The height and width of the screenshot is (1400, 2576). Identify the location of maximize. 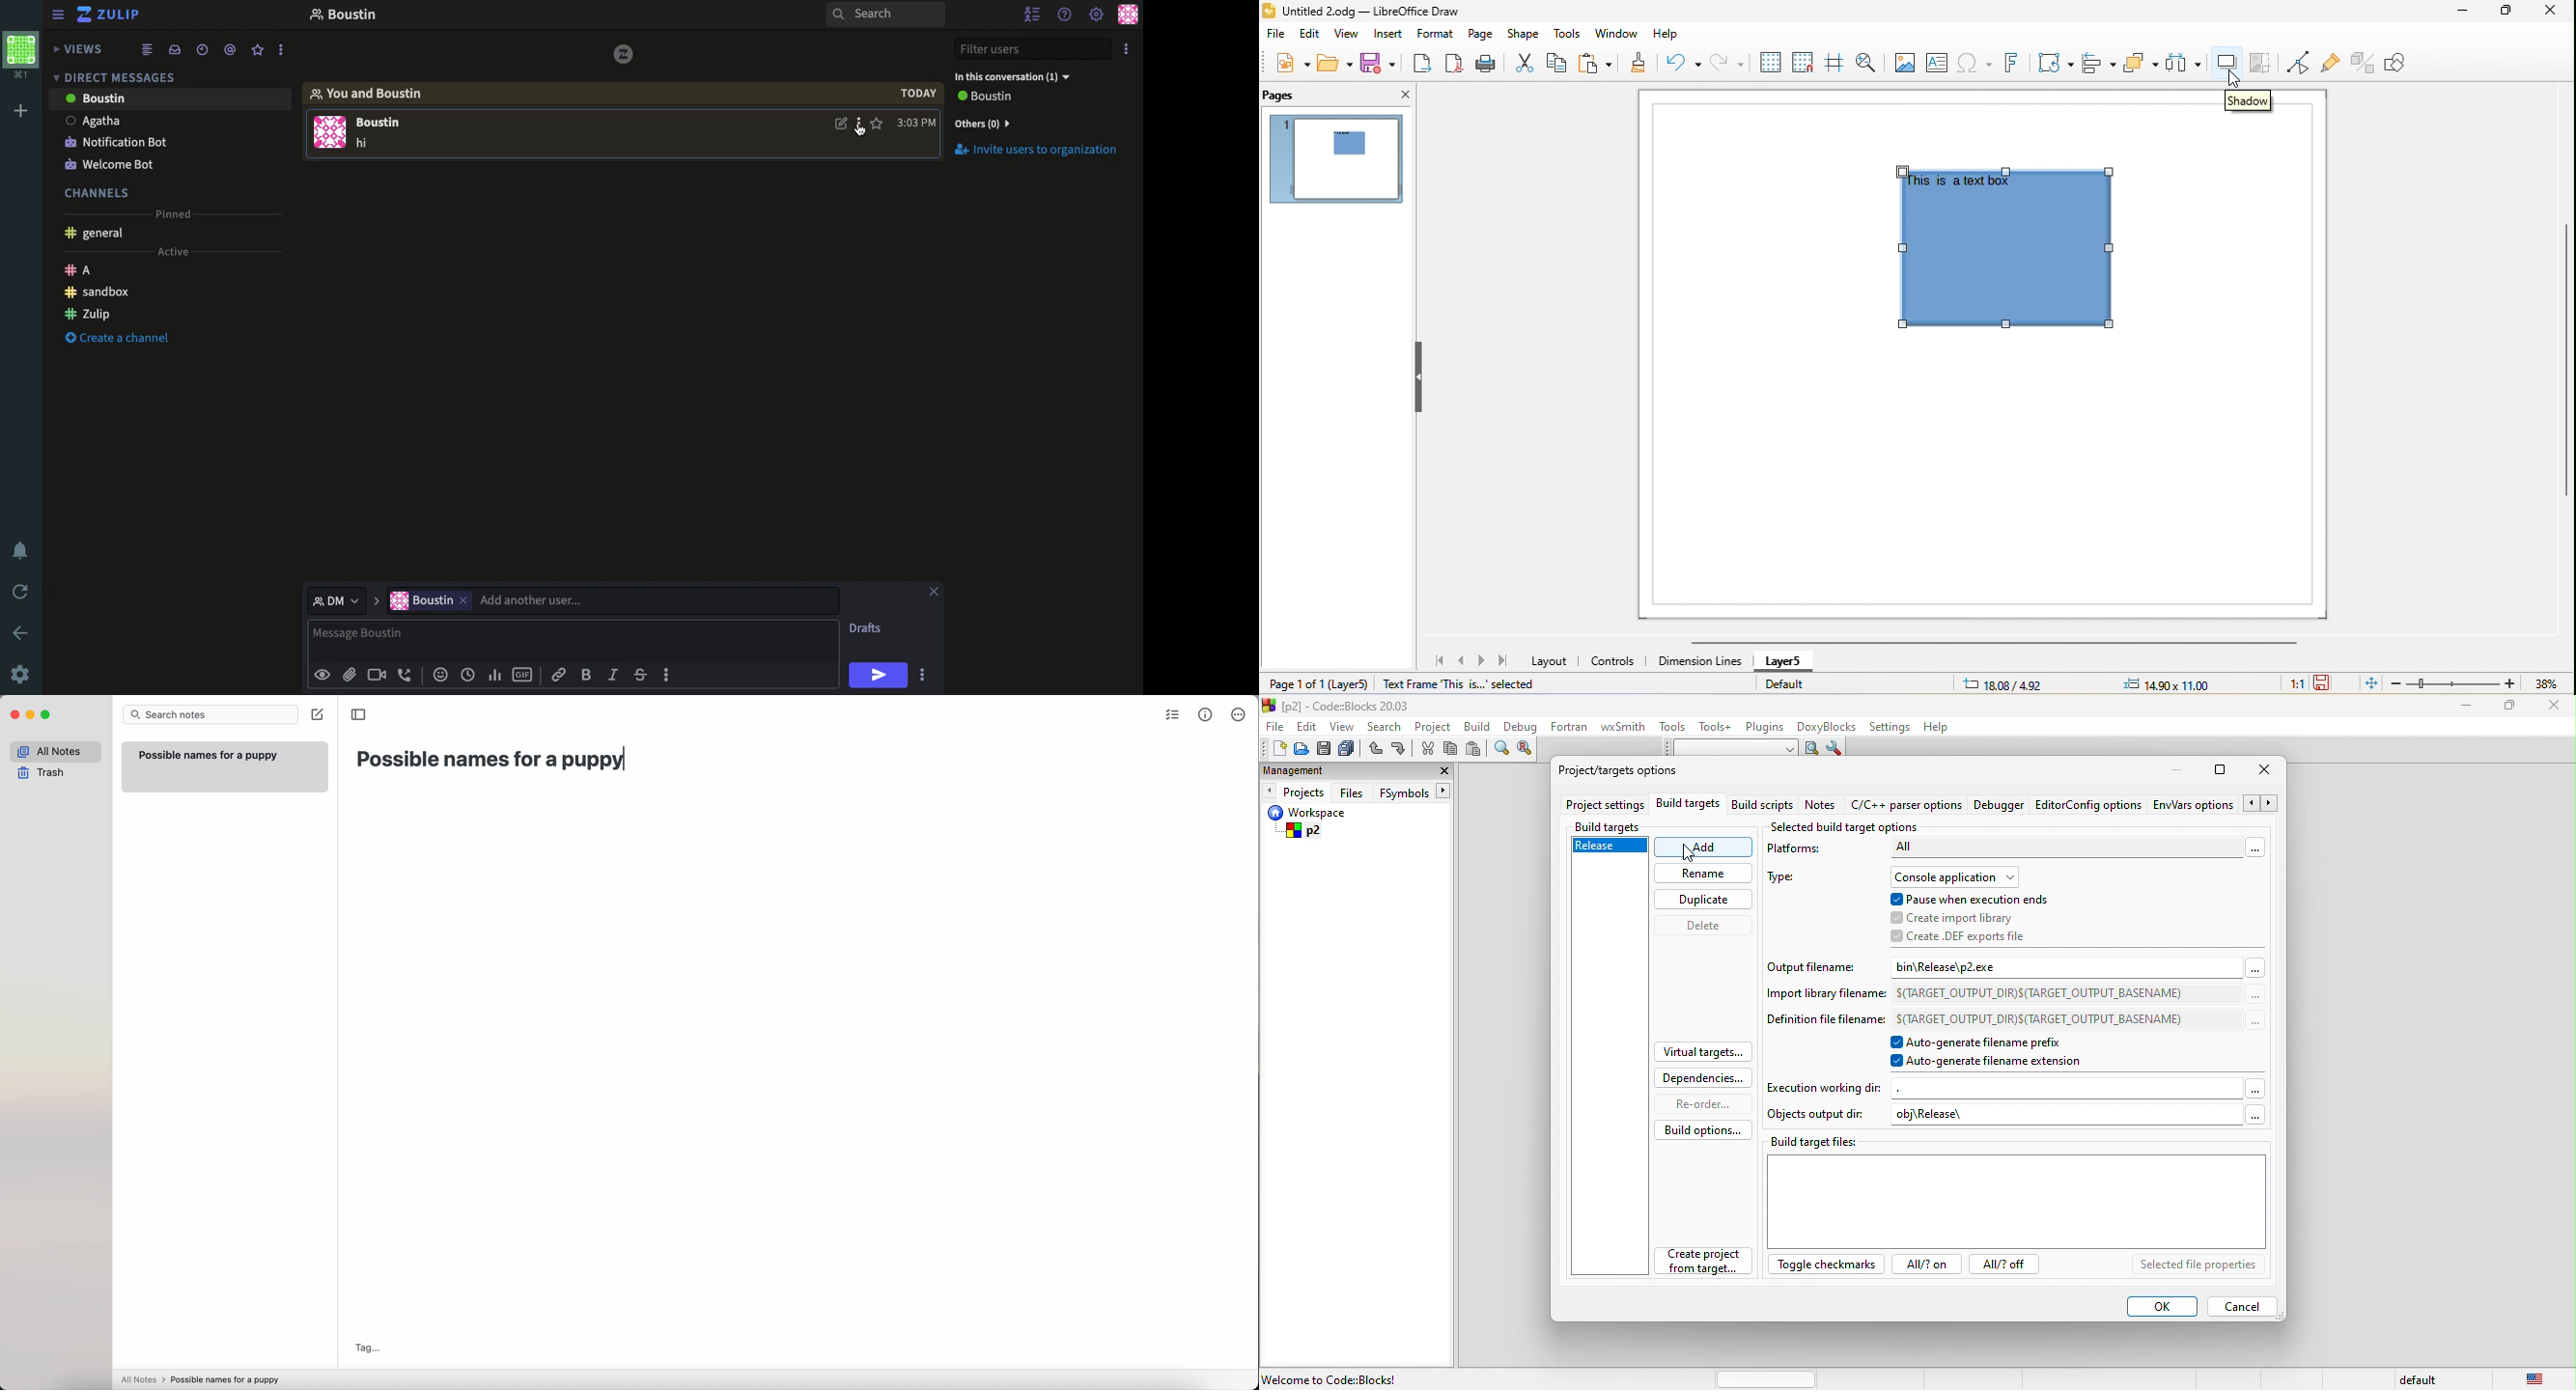
(2507, 12).